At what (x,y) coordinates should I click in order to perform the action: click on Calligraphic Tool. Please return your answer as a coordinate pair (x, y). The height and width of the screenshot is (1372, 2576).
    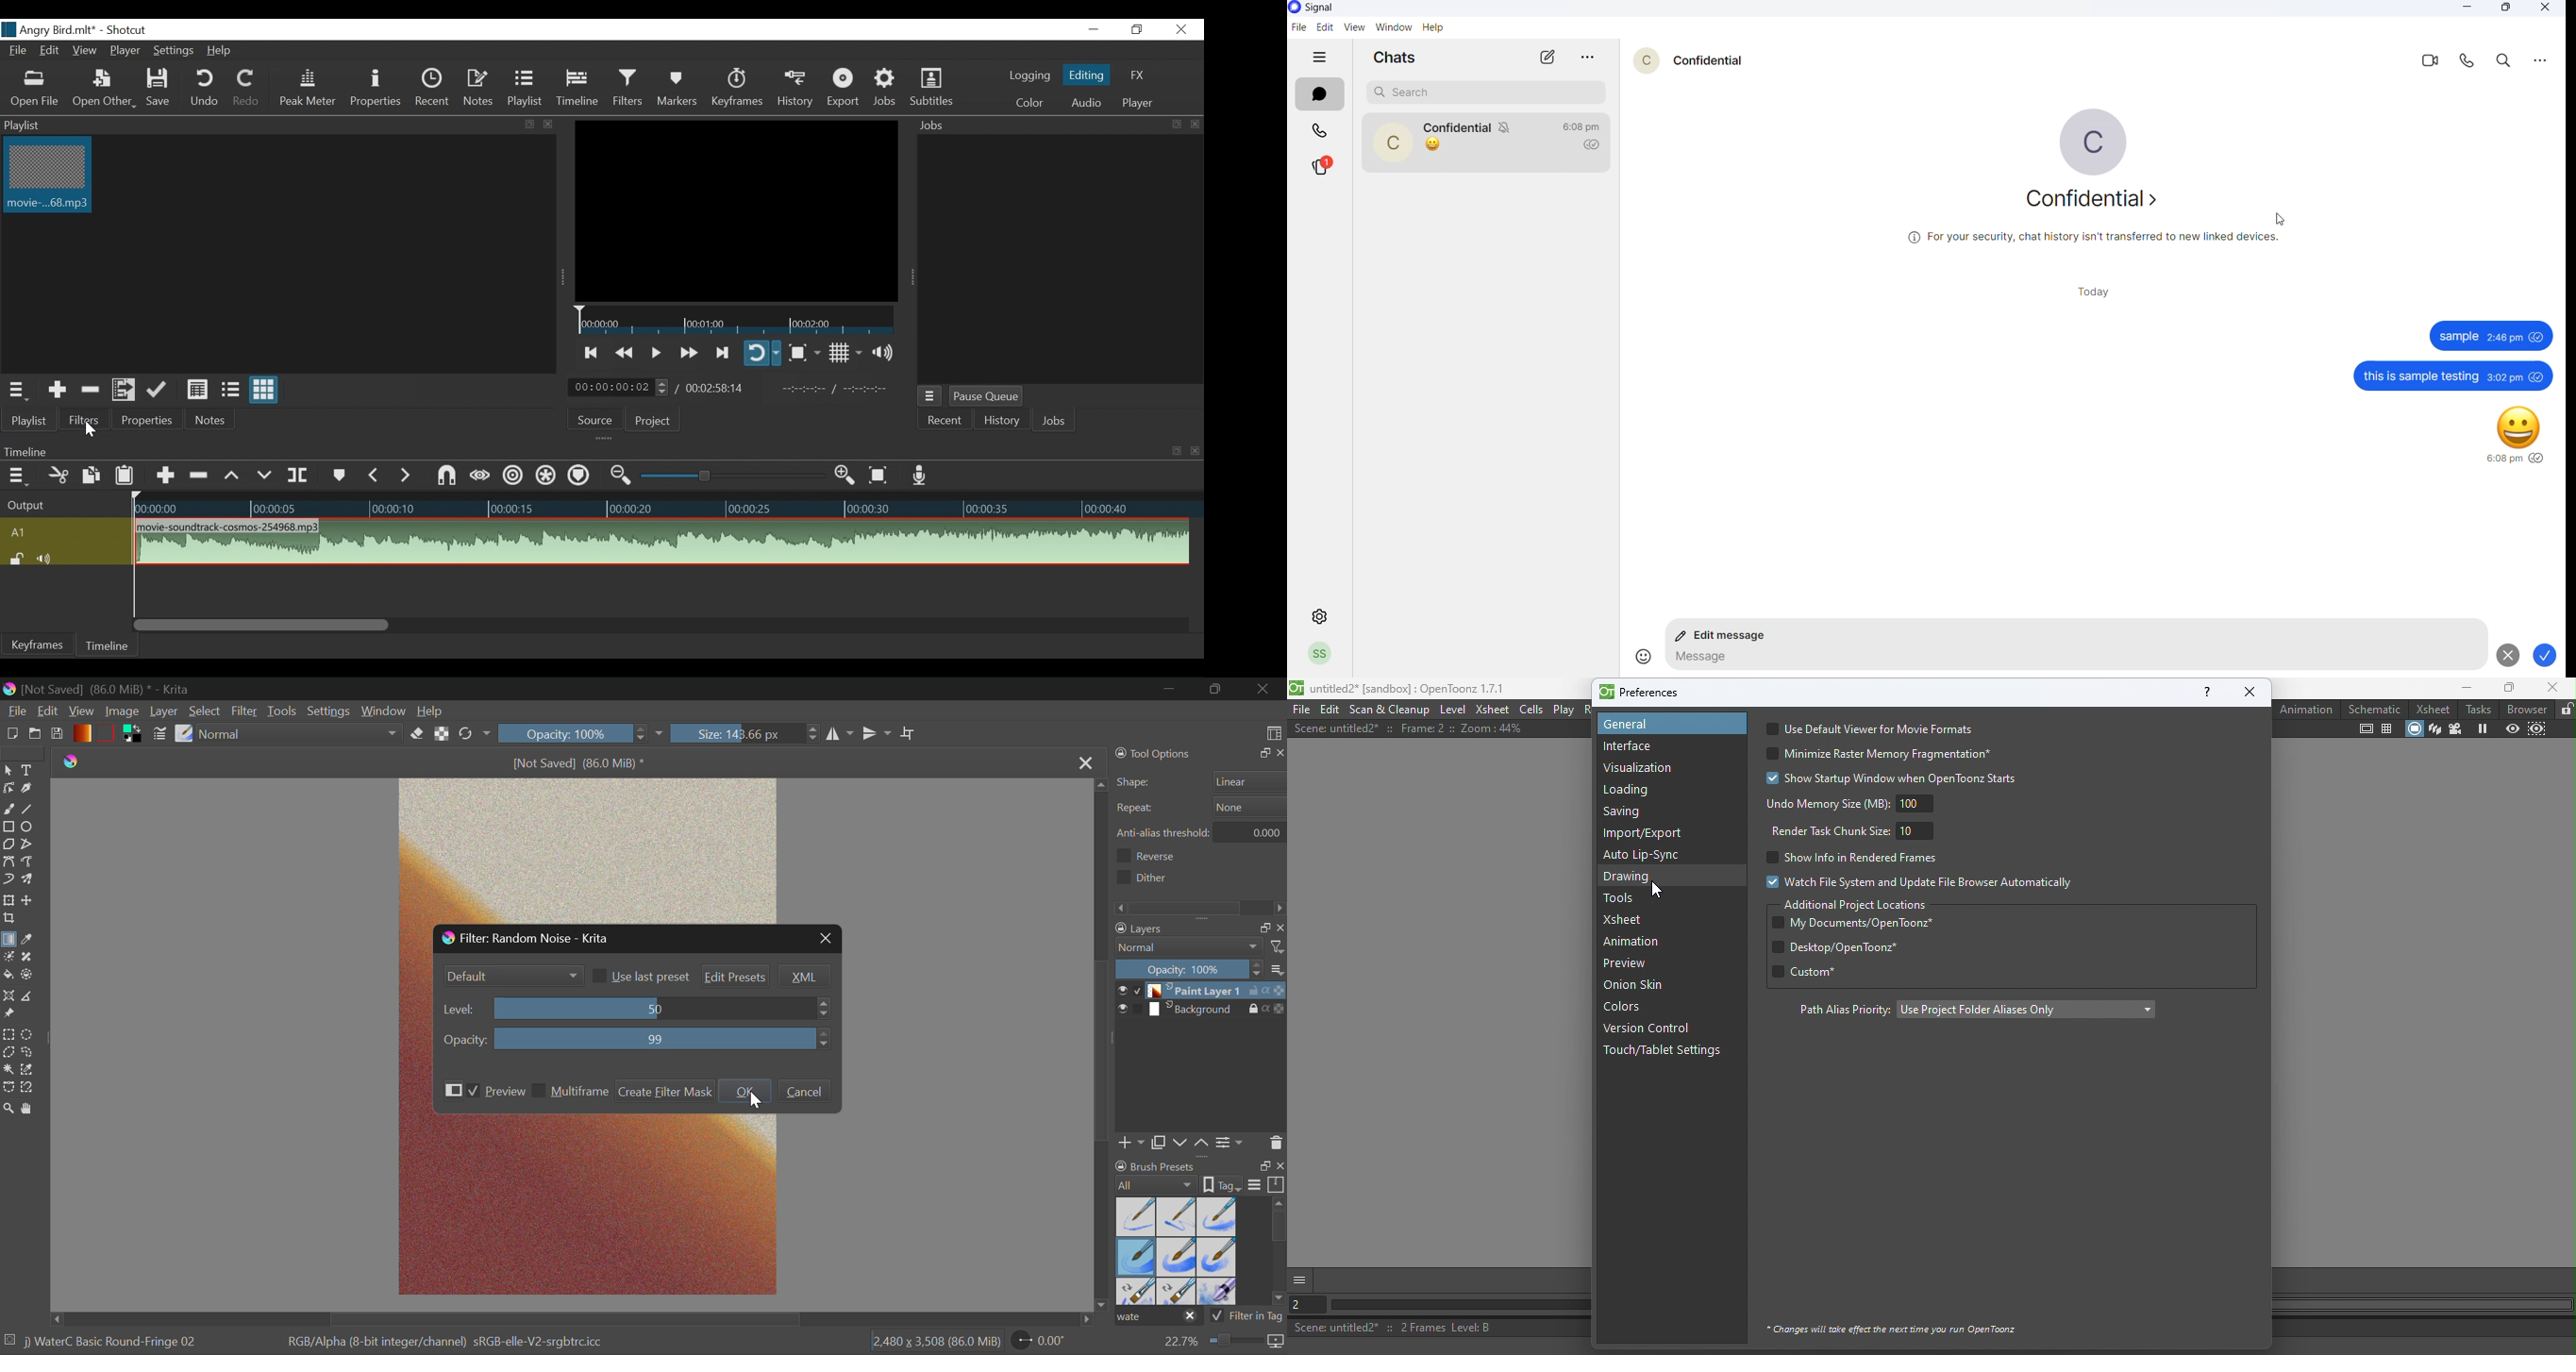
    Looking at the image, I should click on (30, 788).